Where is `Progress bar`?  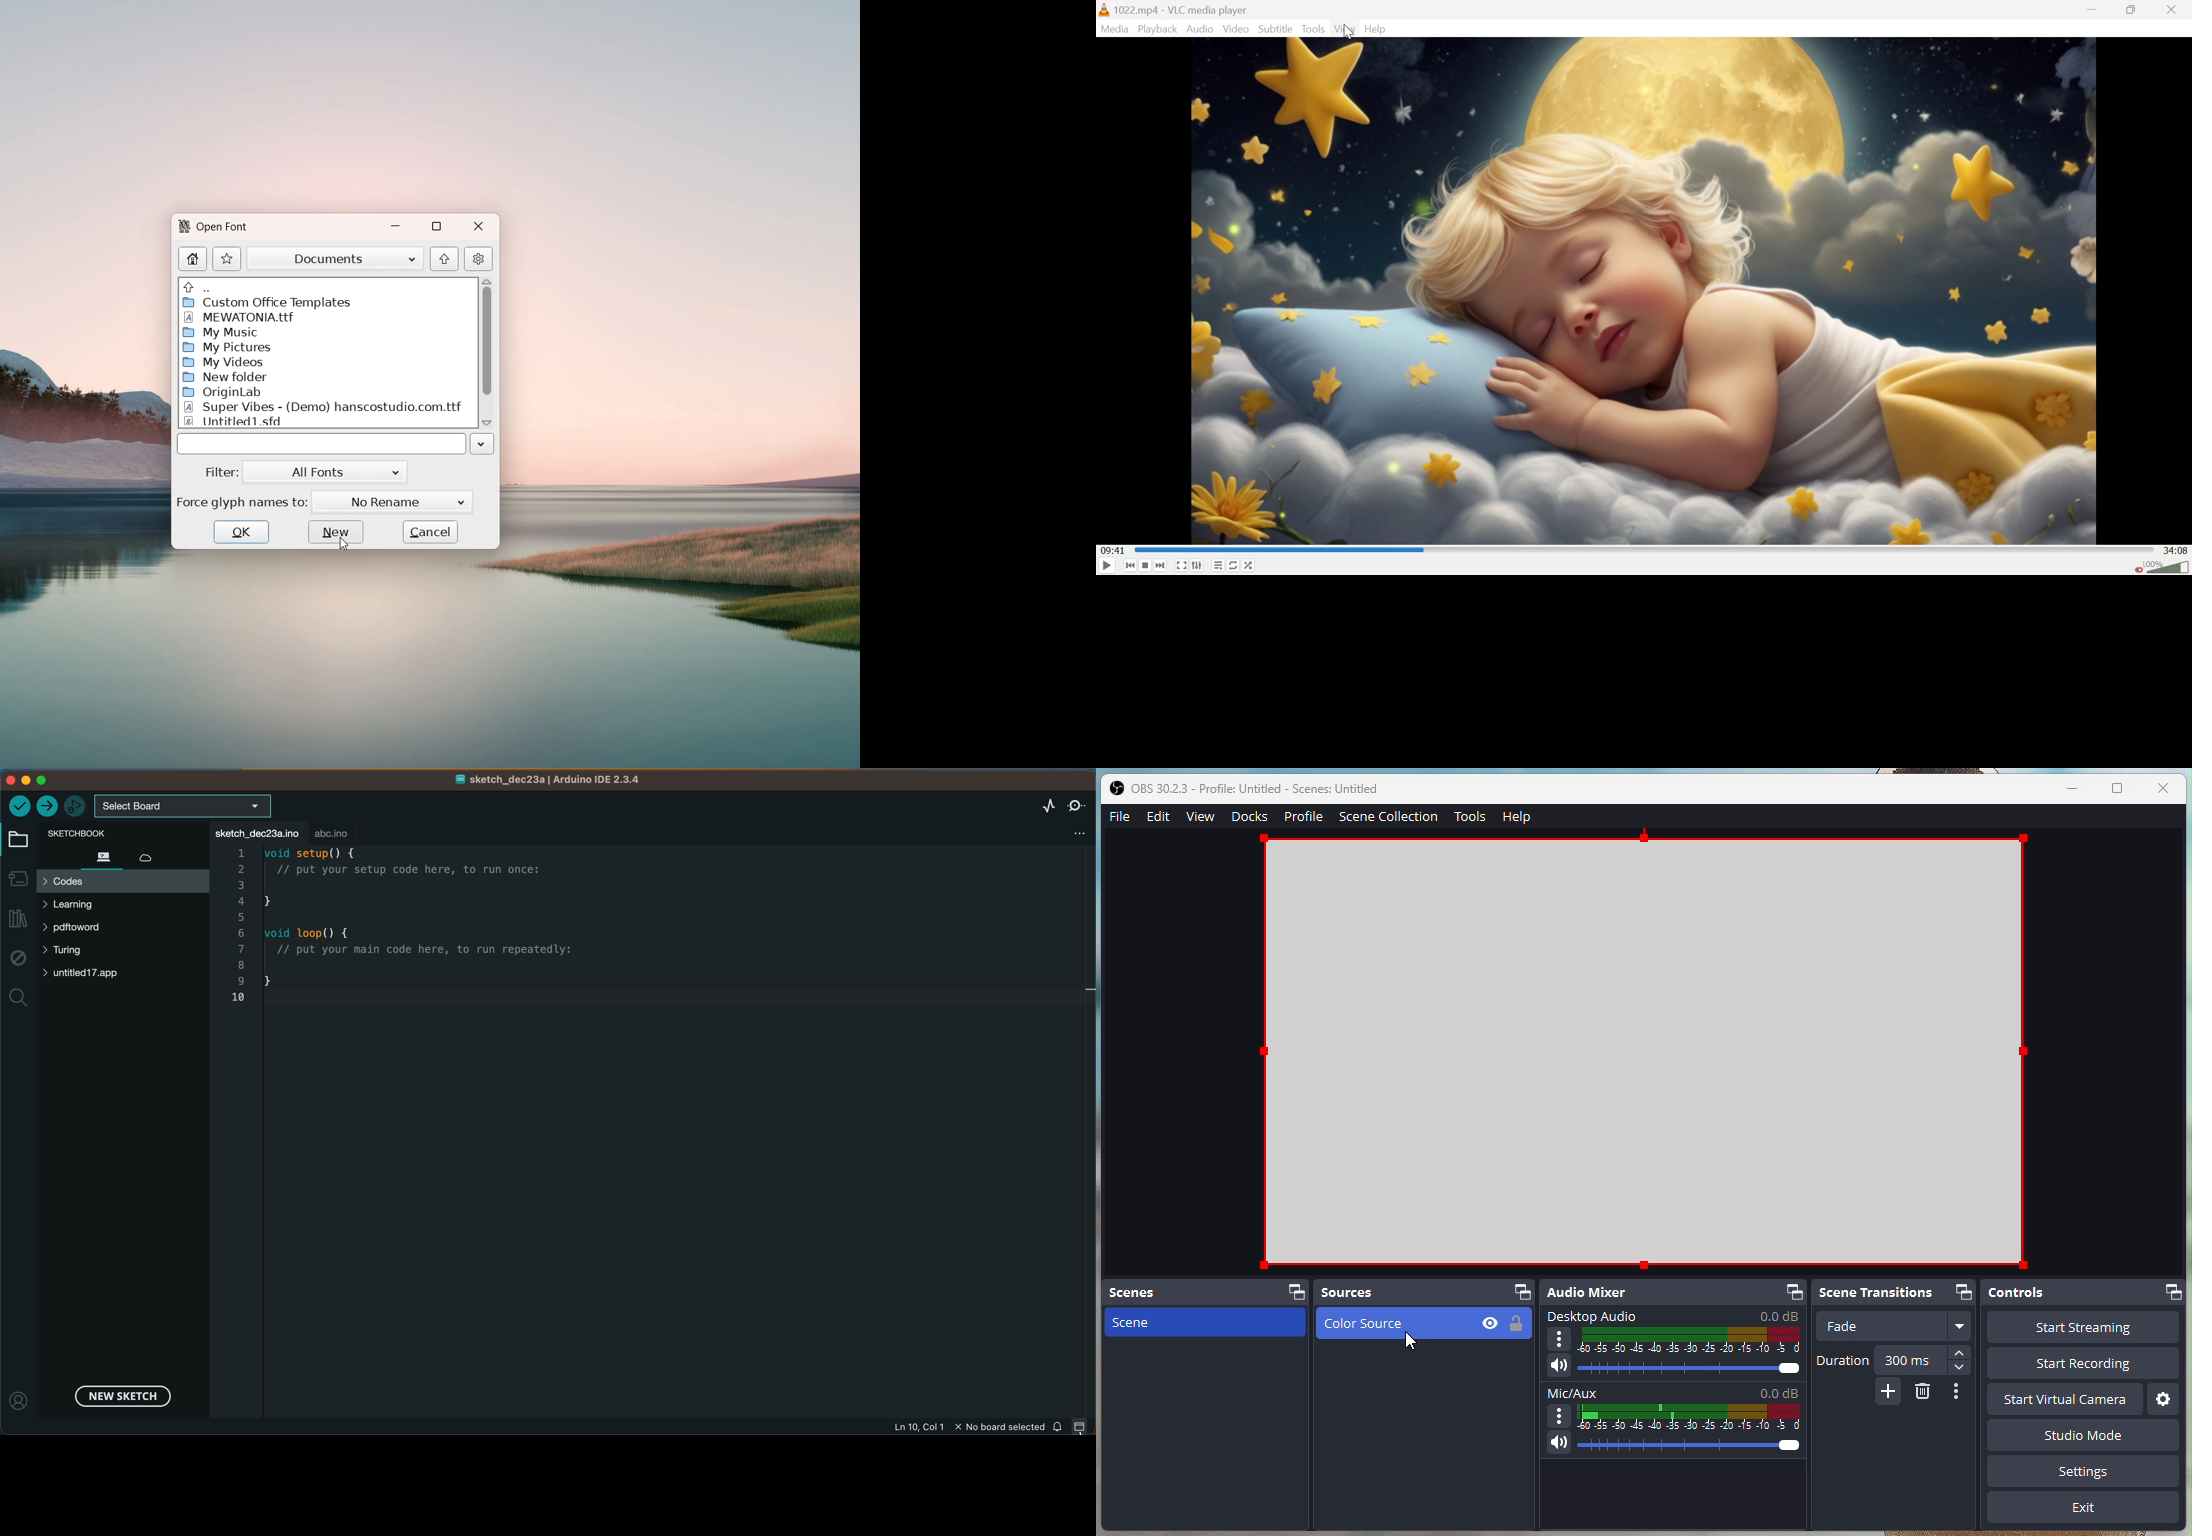
Progress bar is located at coordinates (1646, 552).